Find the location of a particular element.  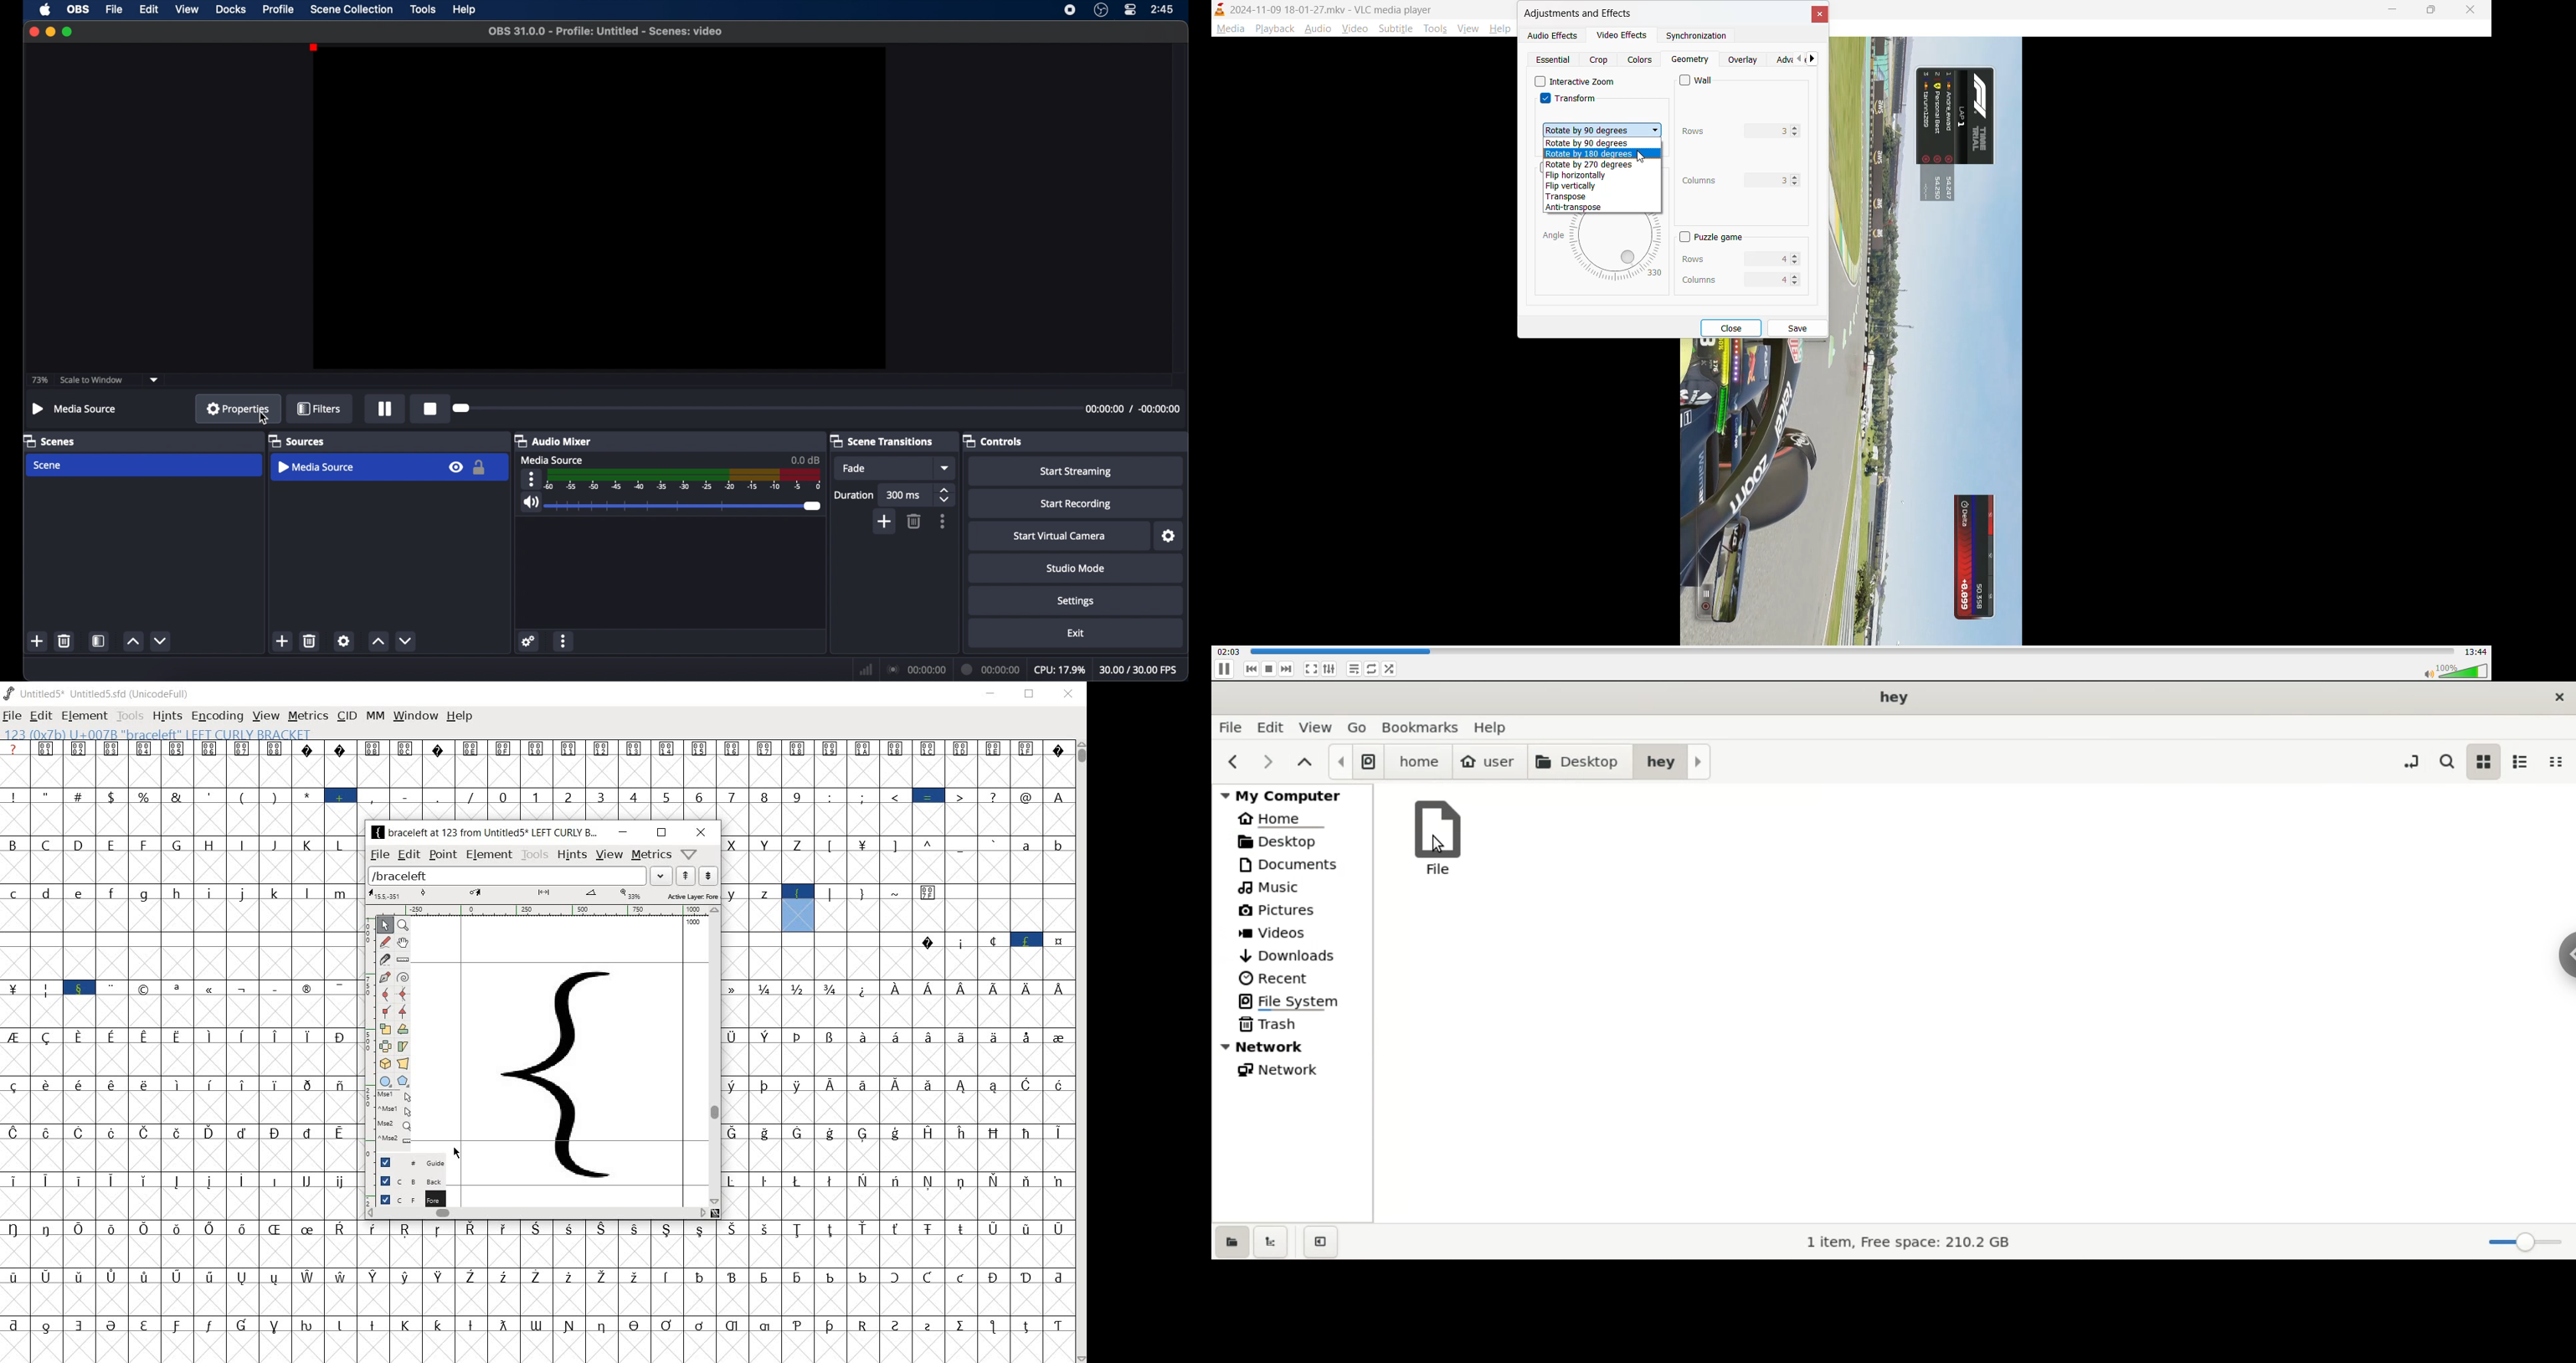

list view is located at coordinates (2523, 761).